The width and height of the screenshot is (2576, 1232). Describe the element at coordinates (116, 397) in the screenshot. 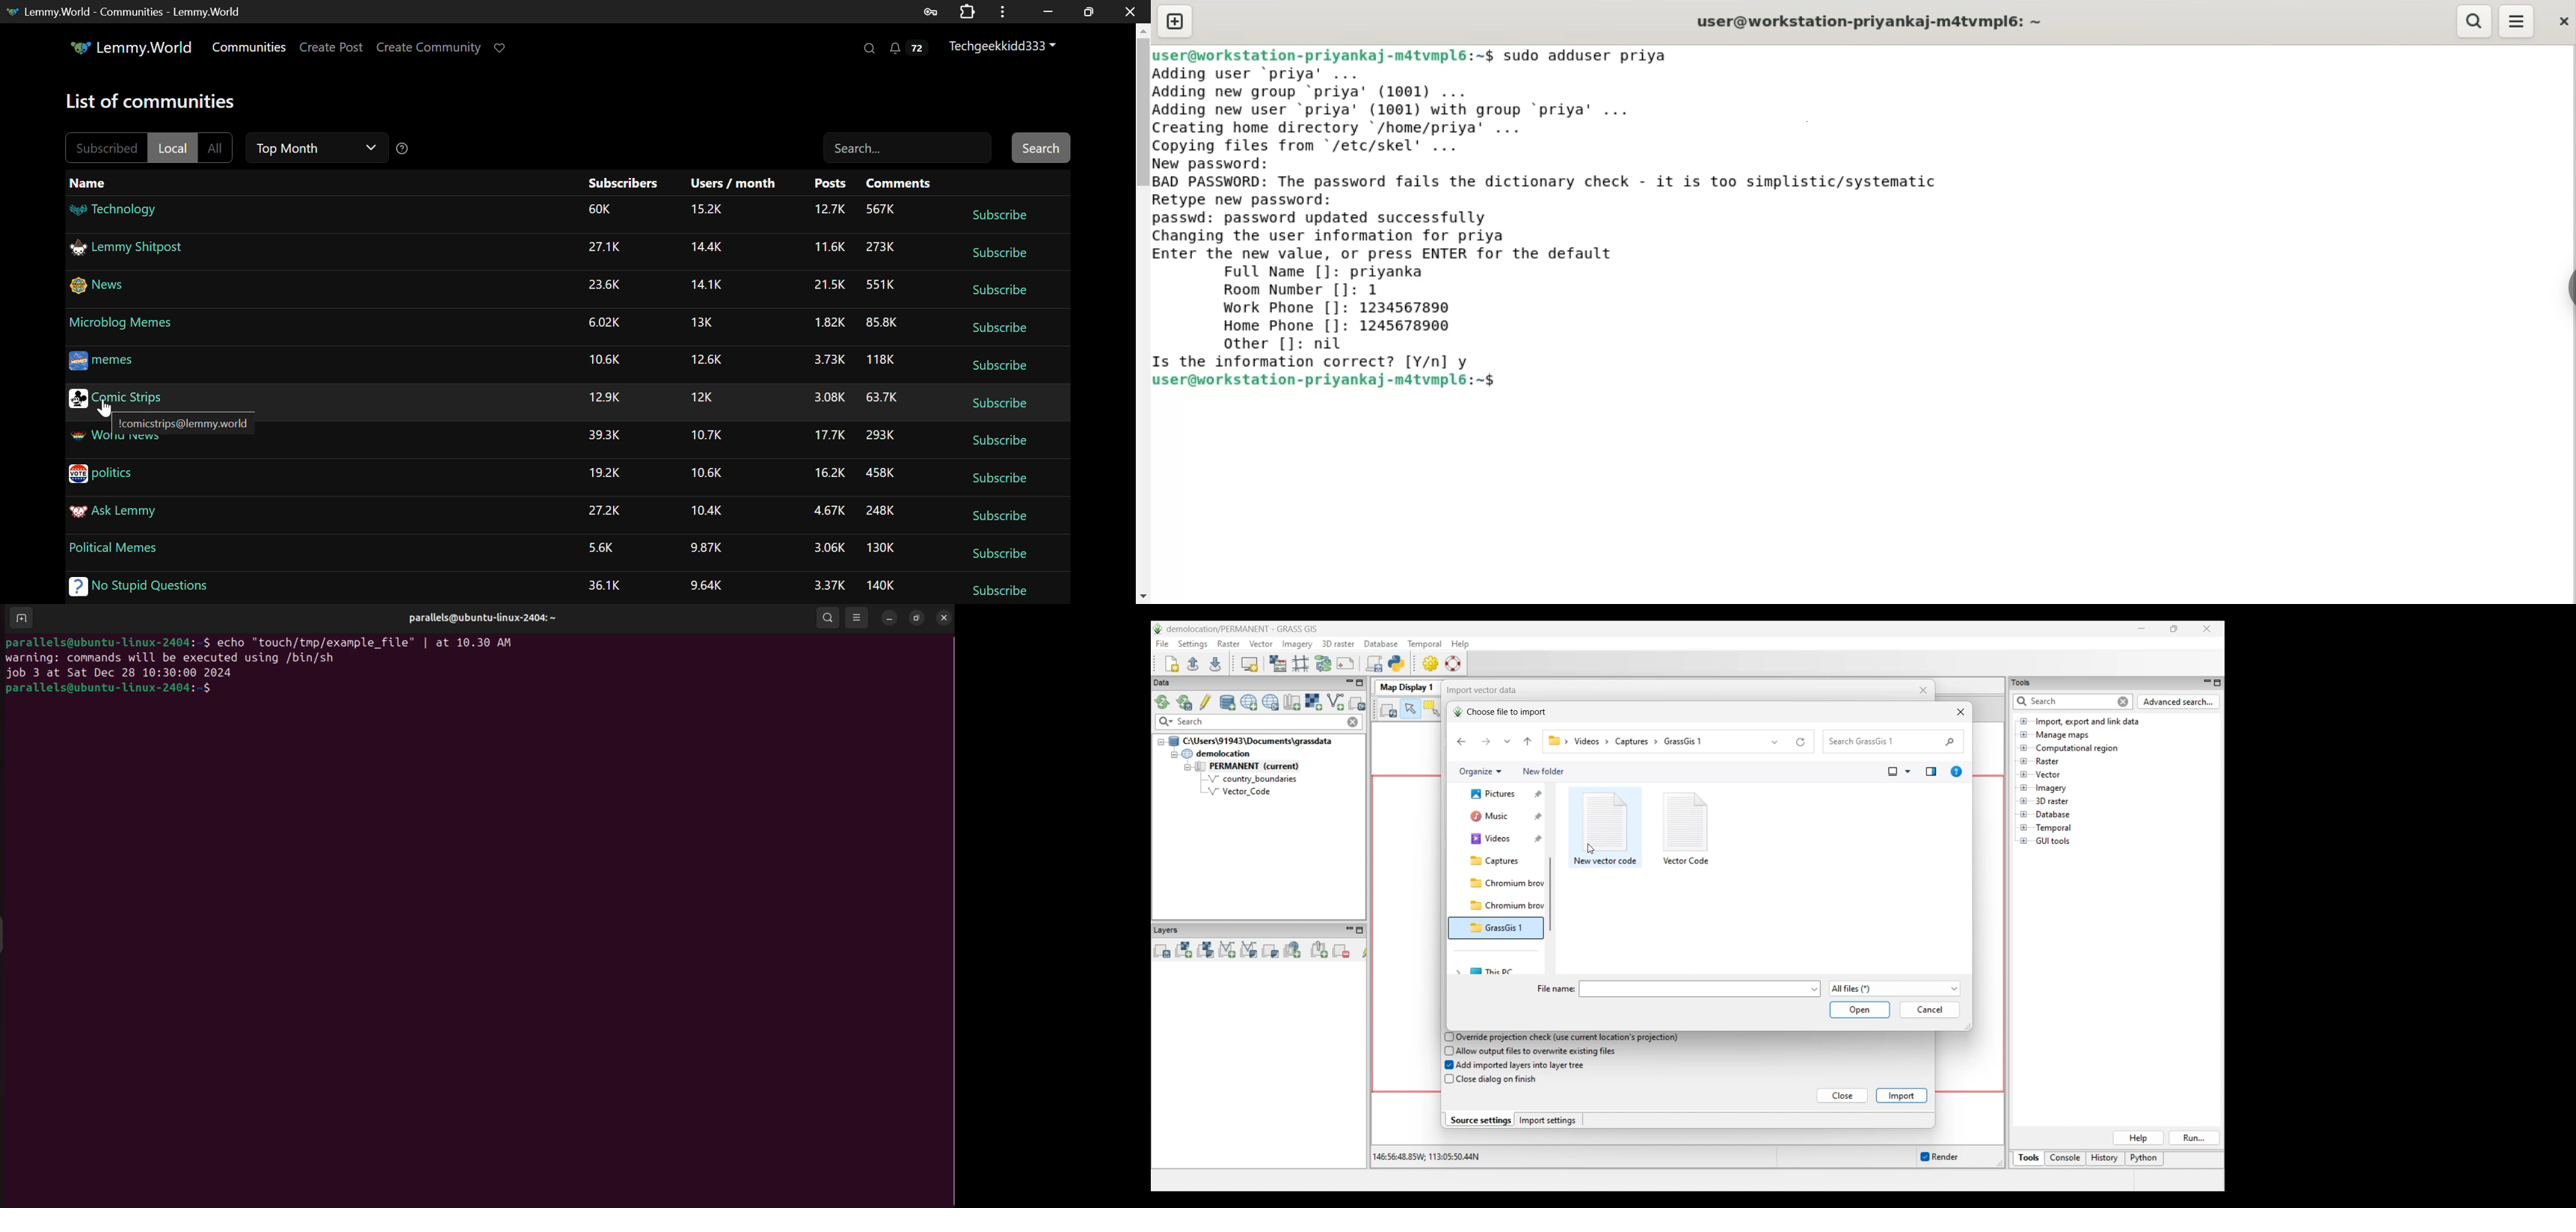

I see `Comic Strips` at that location.